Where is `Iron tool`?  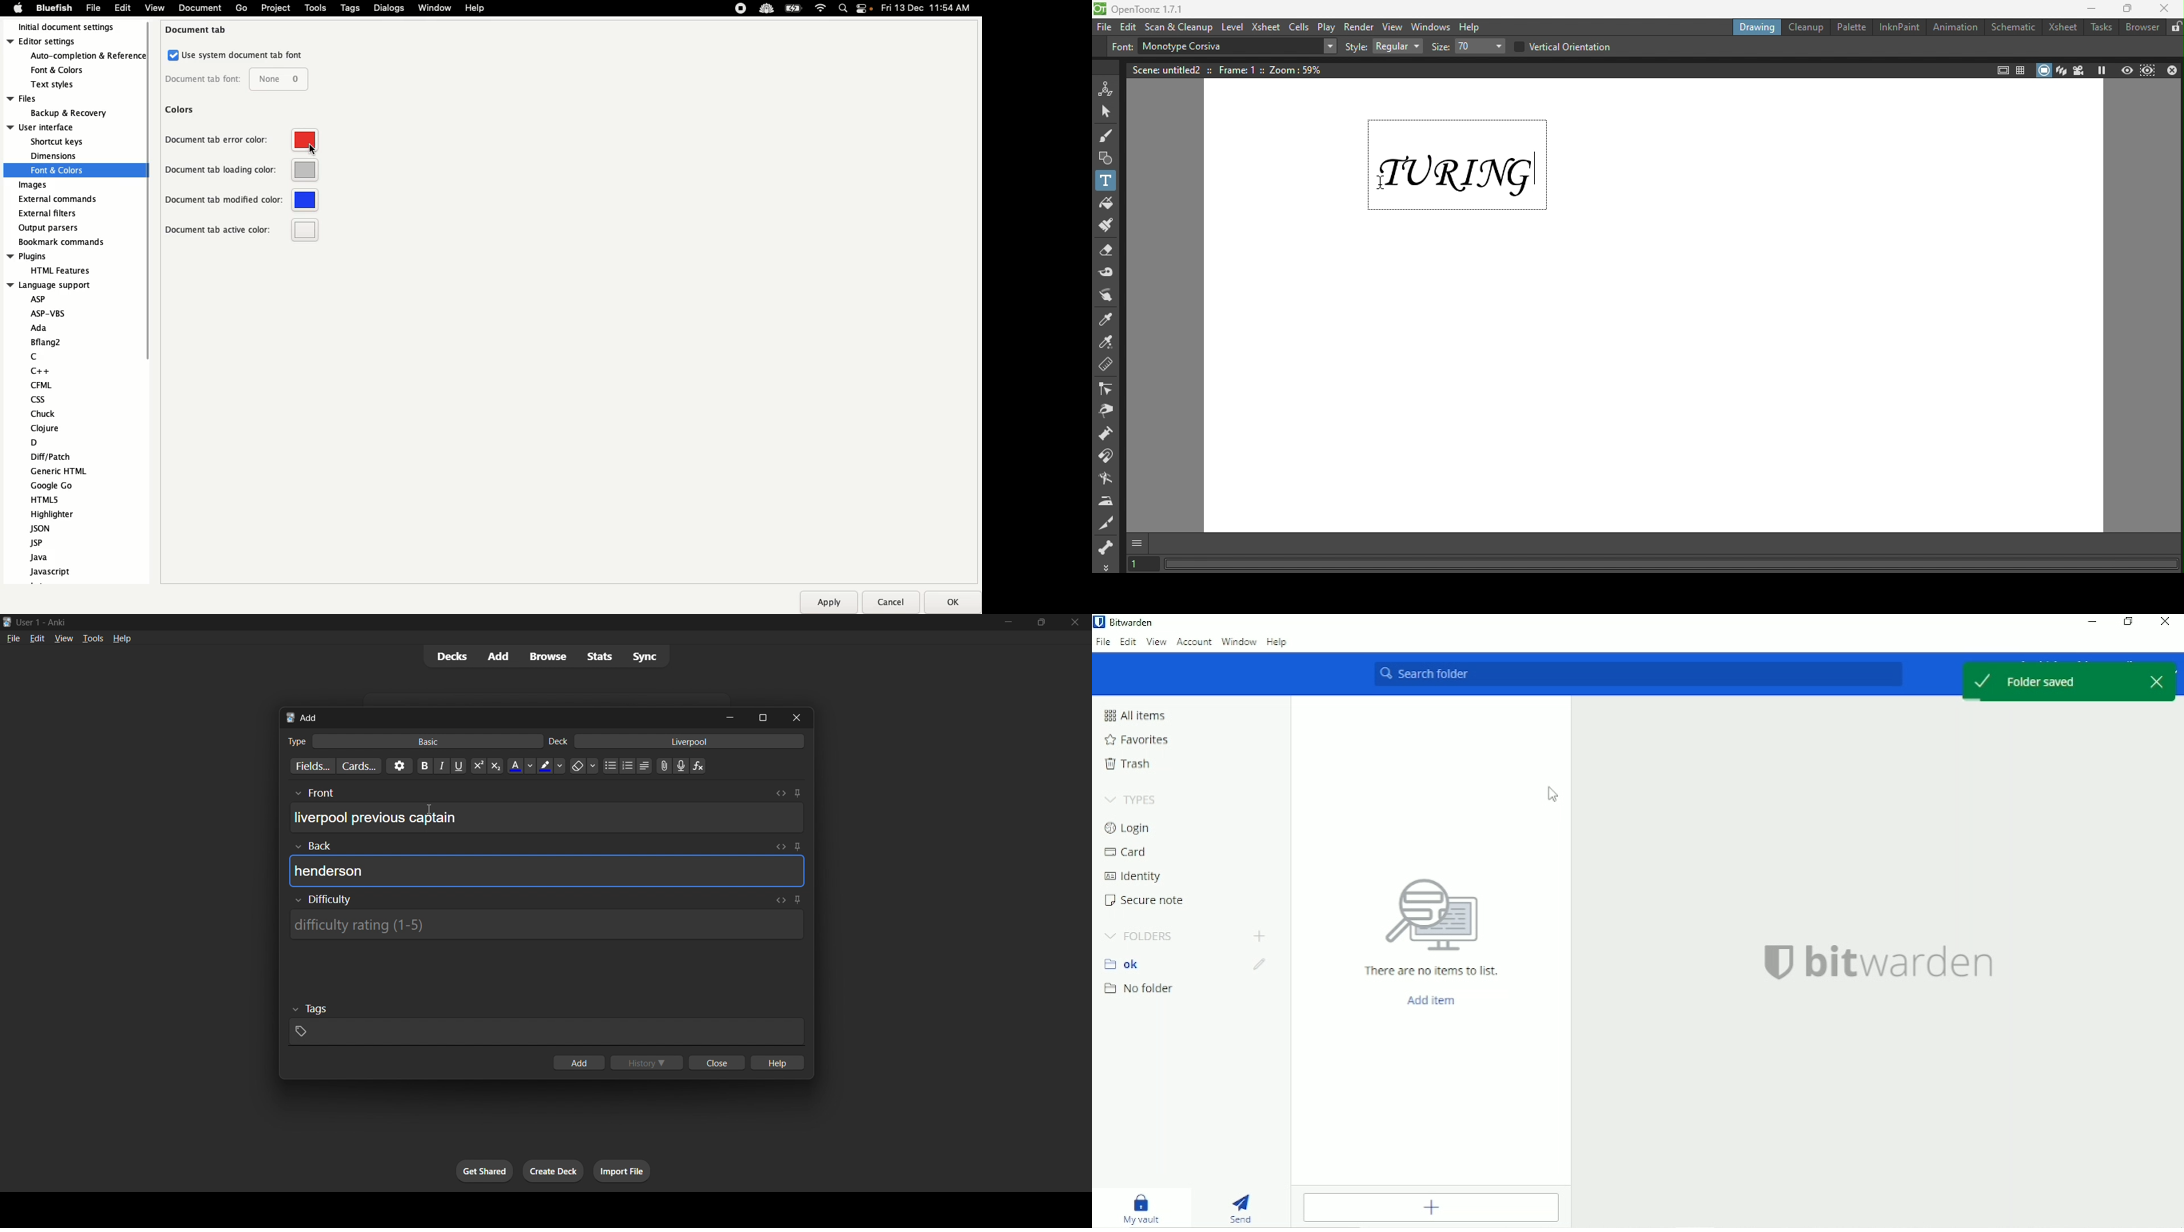
Iron tool is located at coordinates (1107, 502).